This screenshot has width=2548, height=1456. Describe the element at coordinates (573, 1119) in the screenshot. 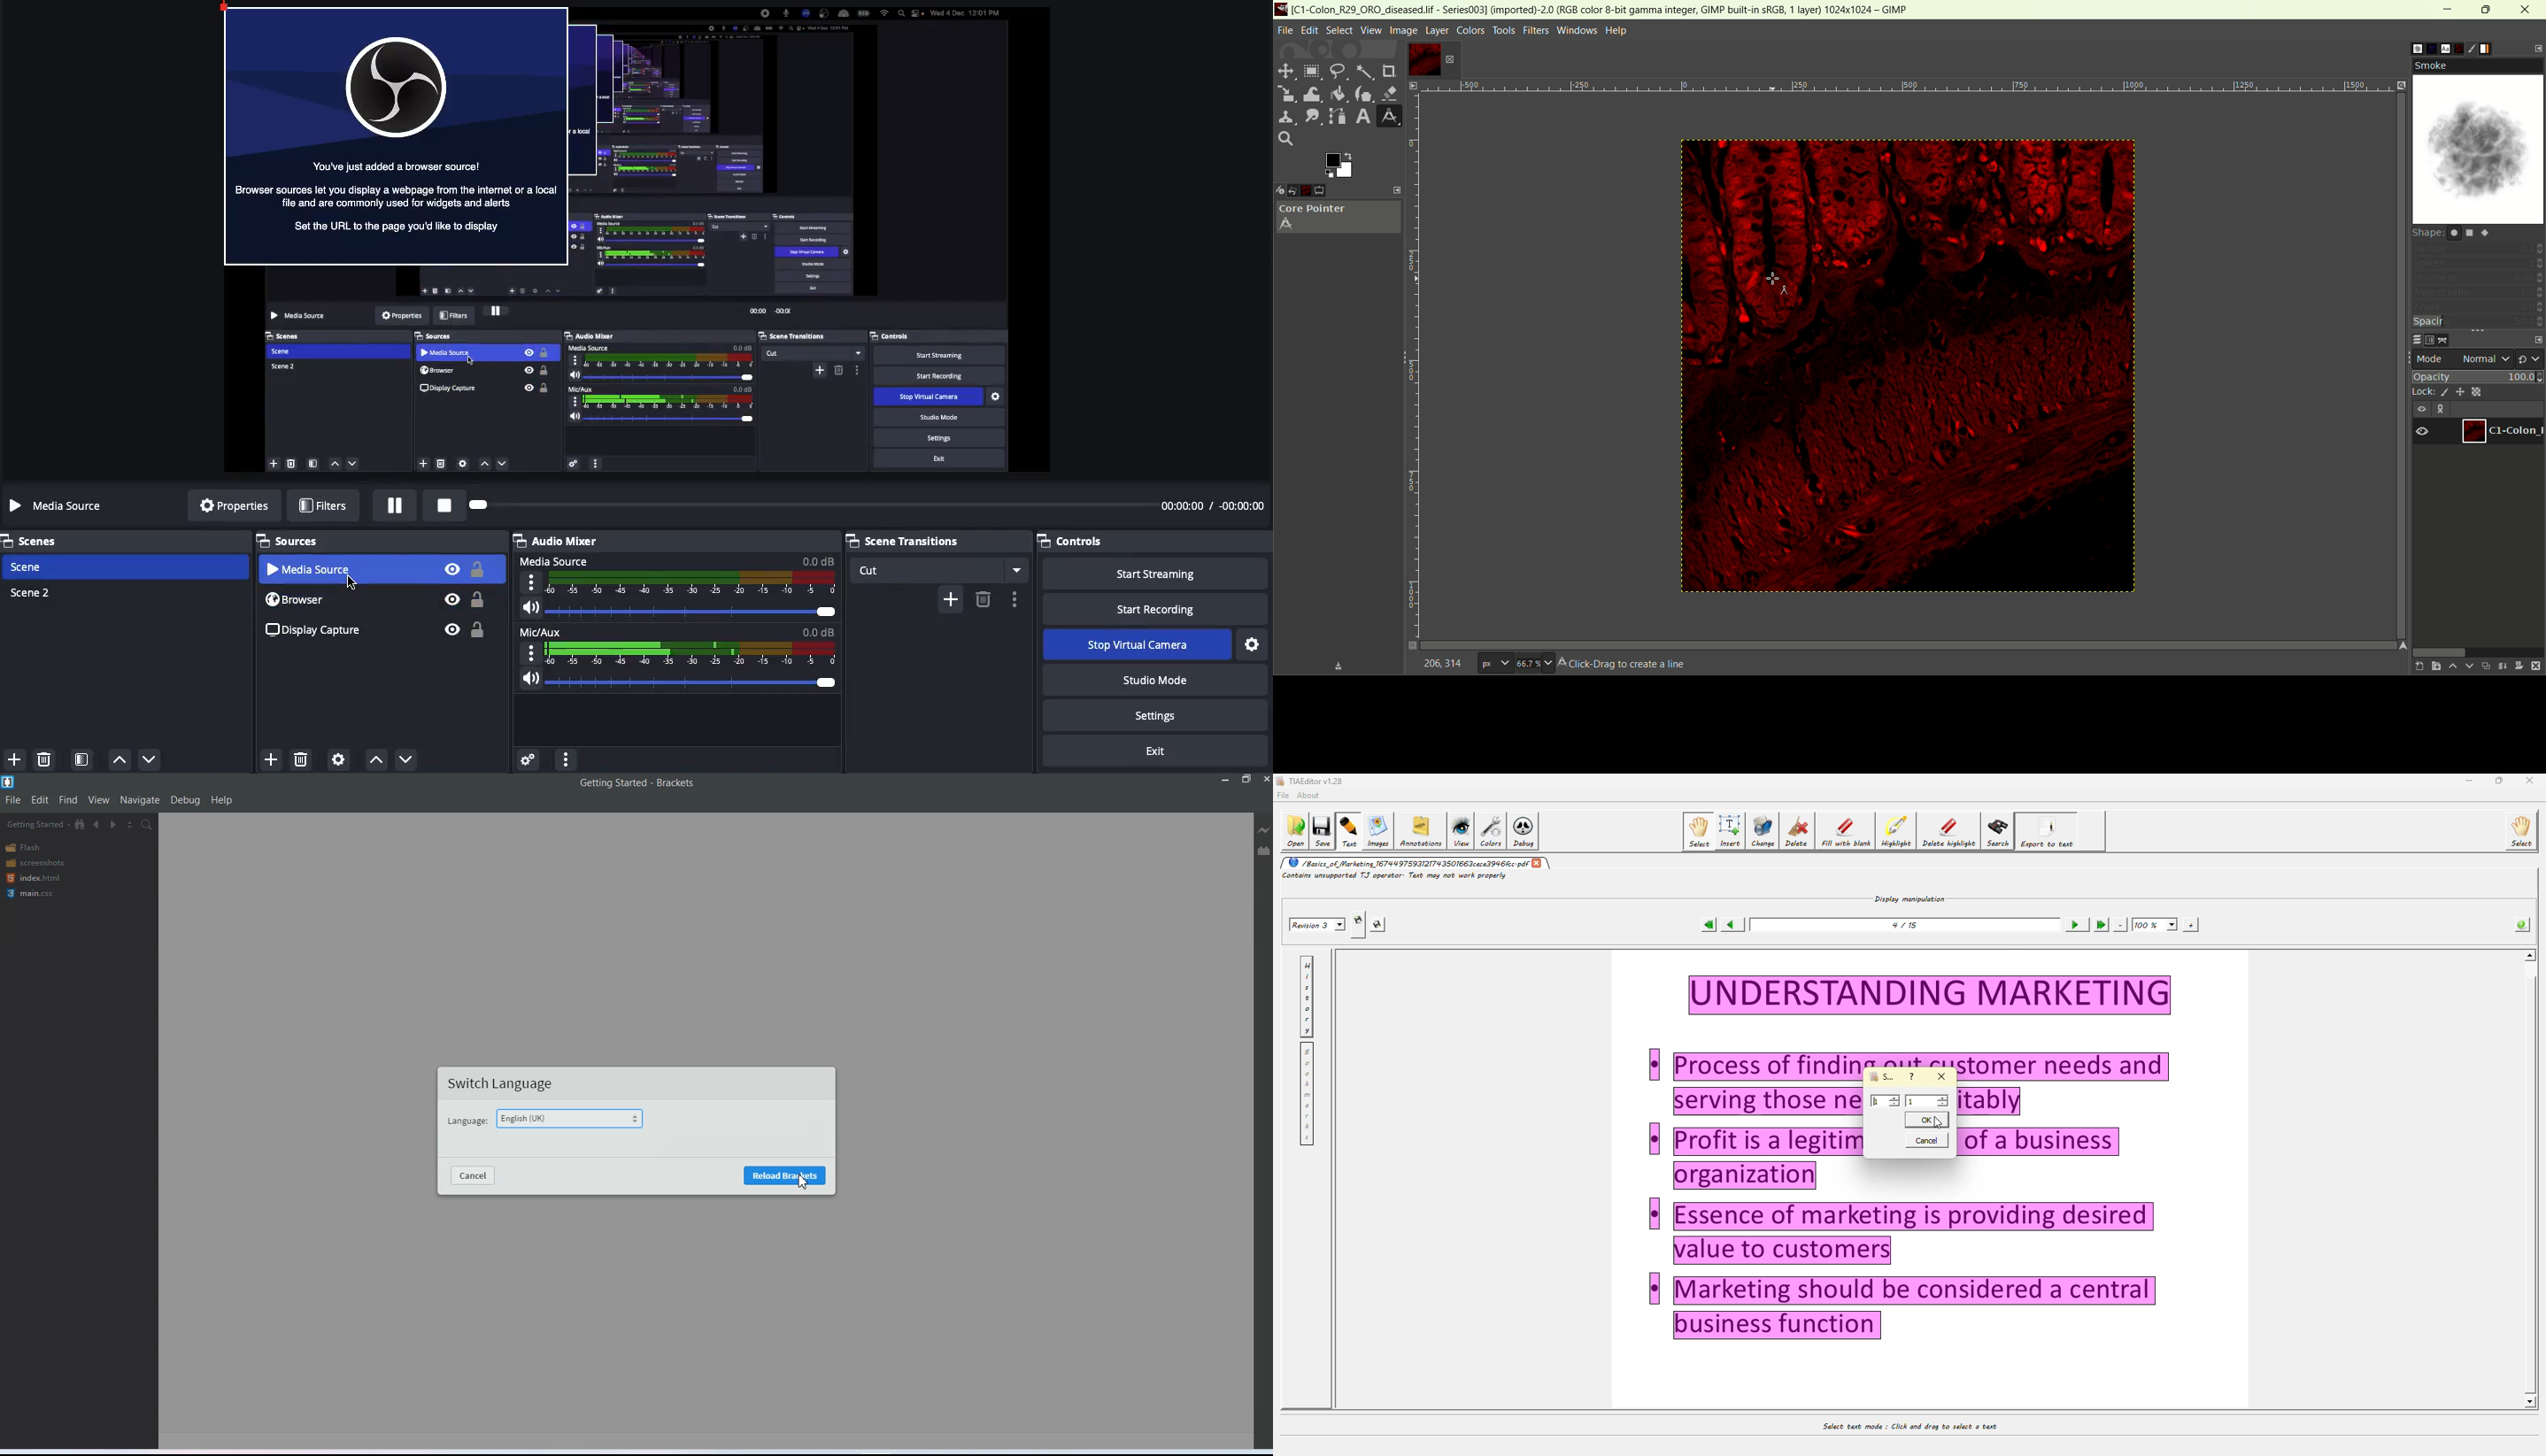

I see `English U K` at that location.